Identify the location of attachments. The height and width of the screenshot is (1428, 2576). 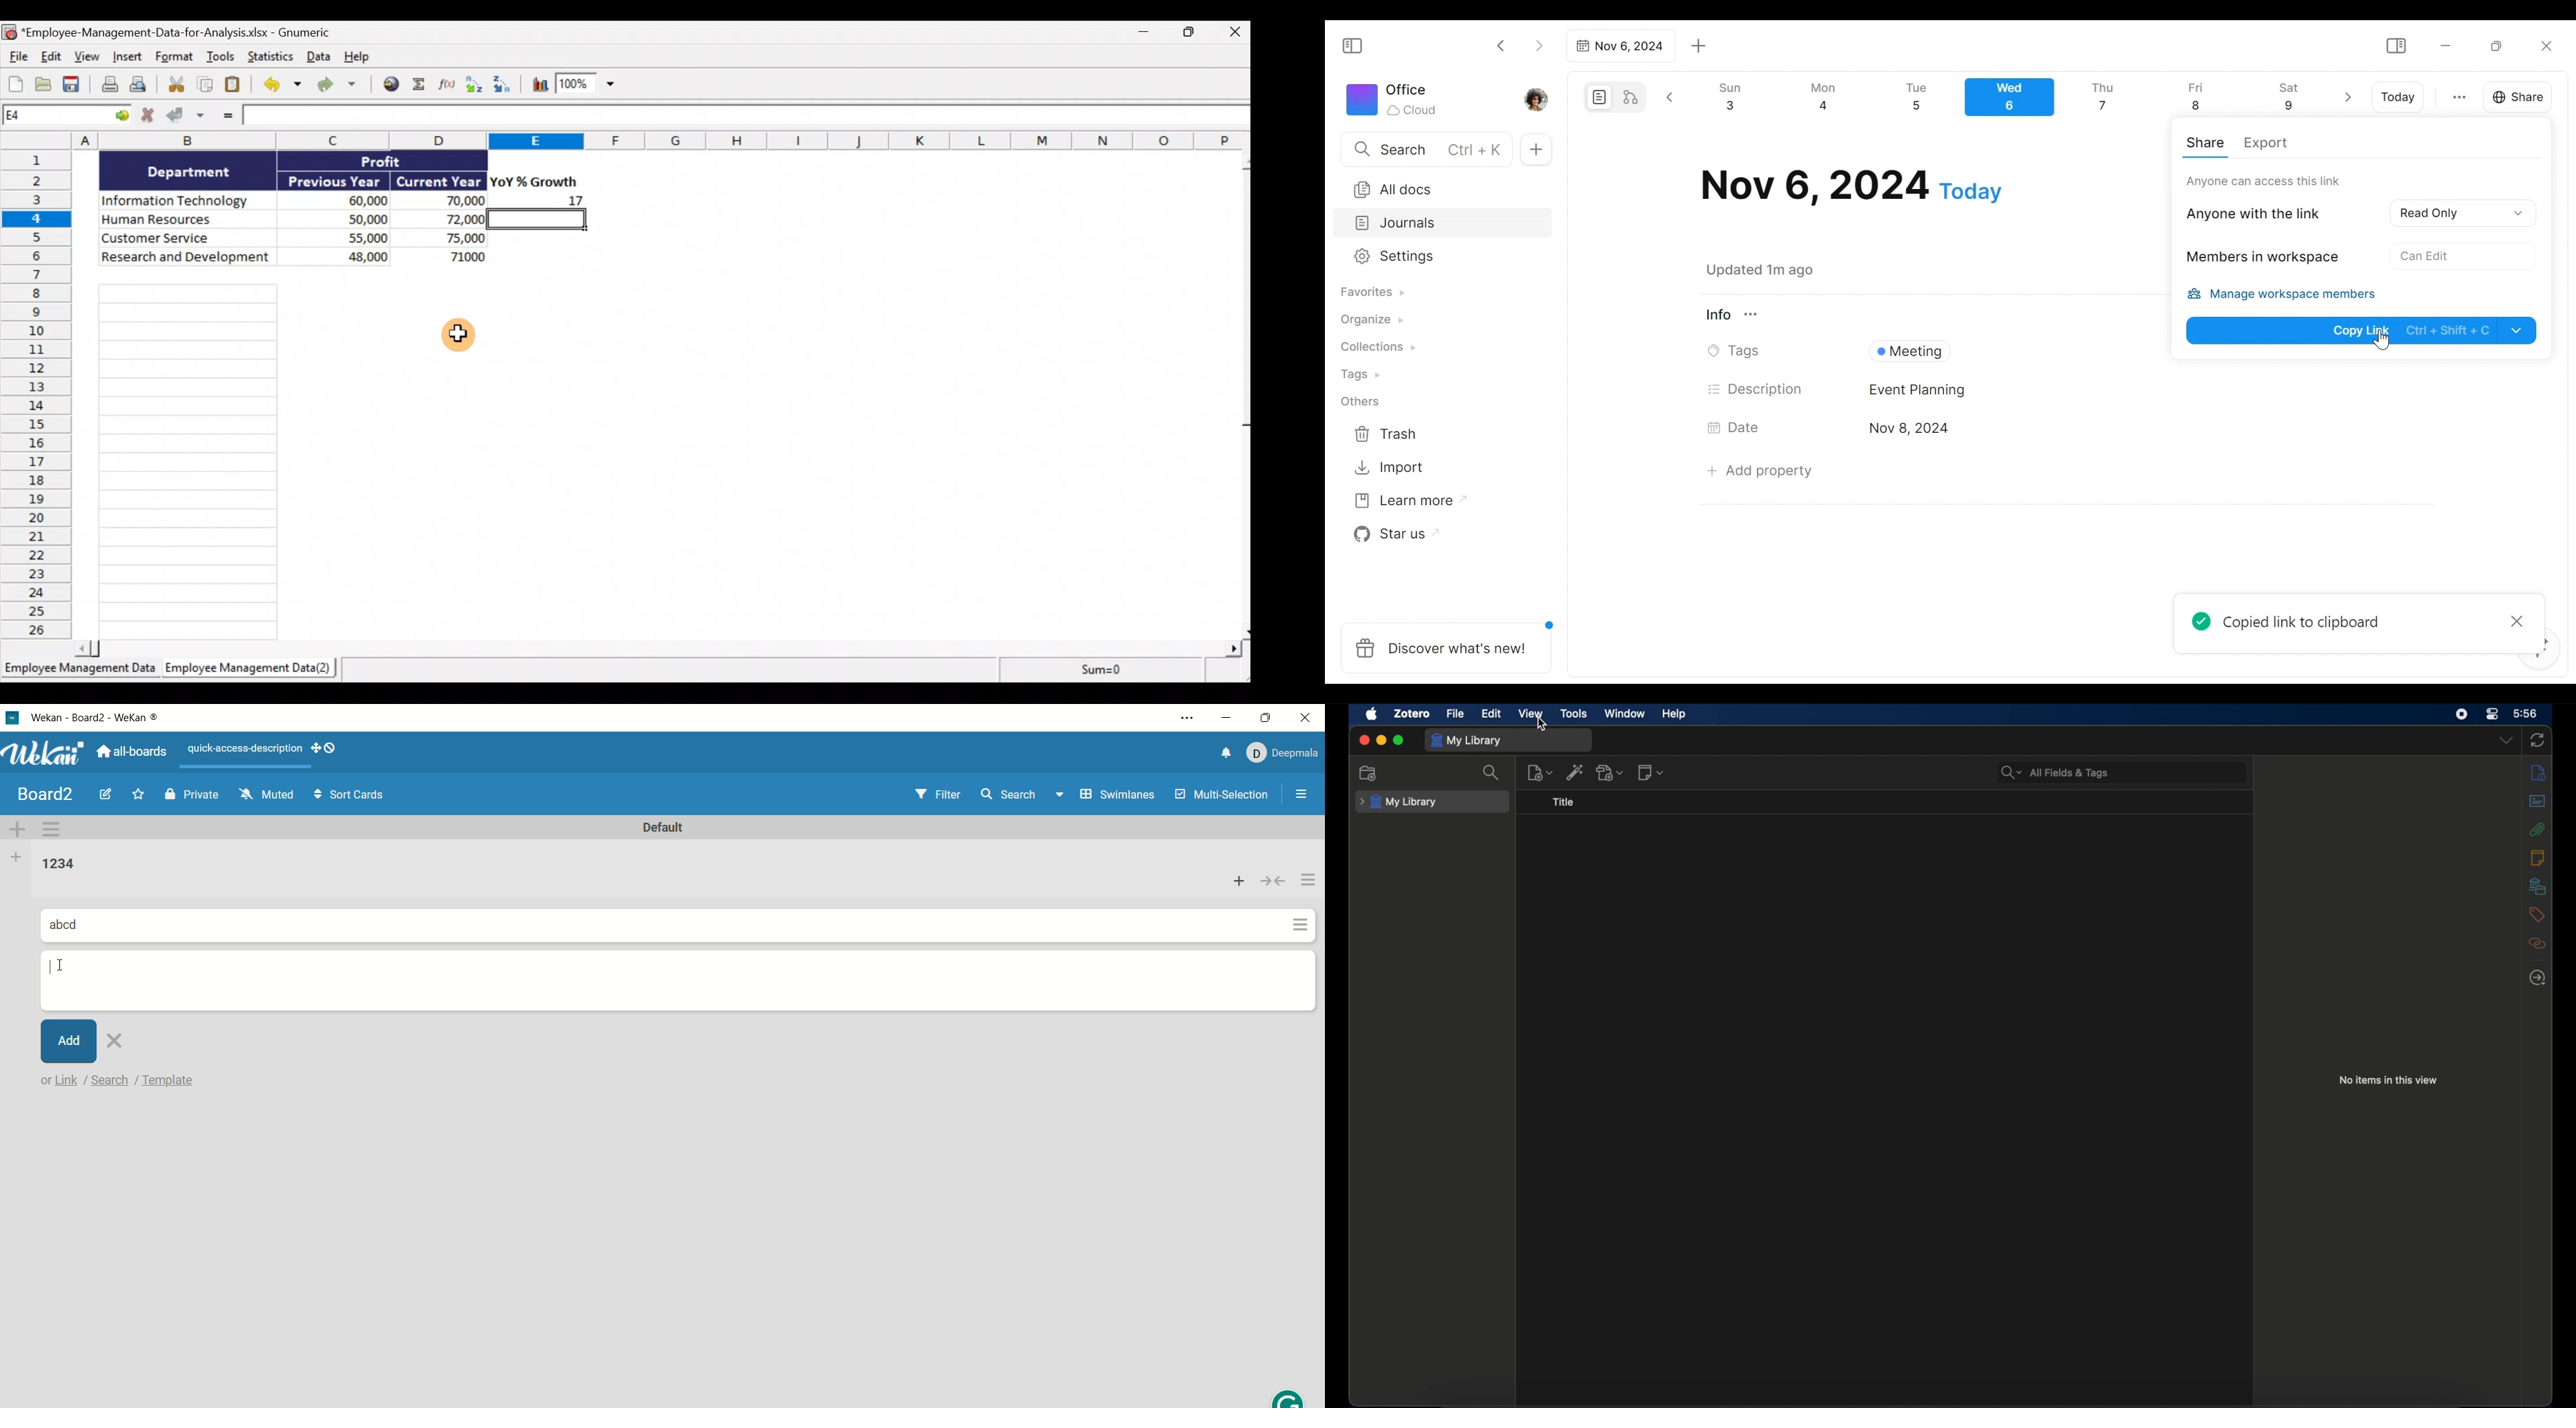
(2538, 829).